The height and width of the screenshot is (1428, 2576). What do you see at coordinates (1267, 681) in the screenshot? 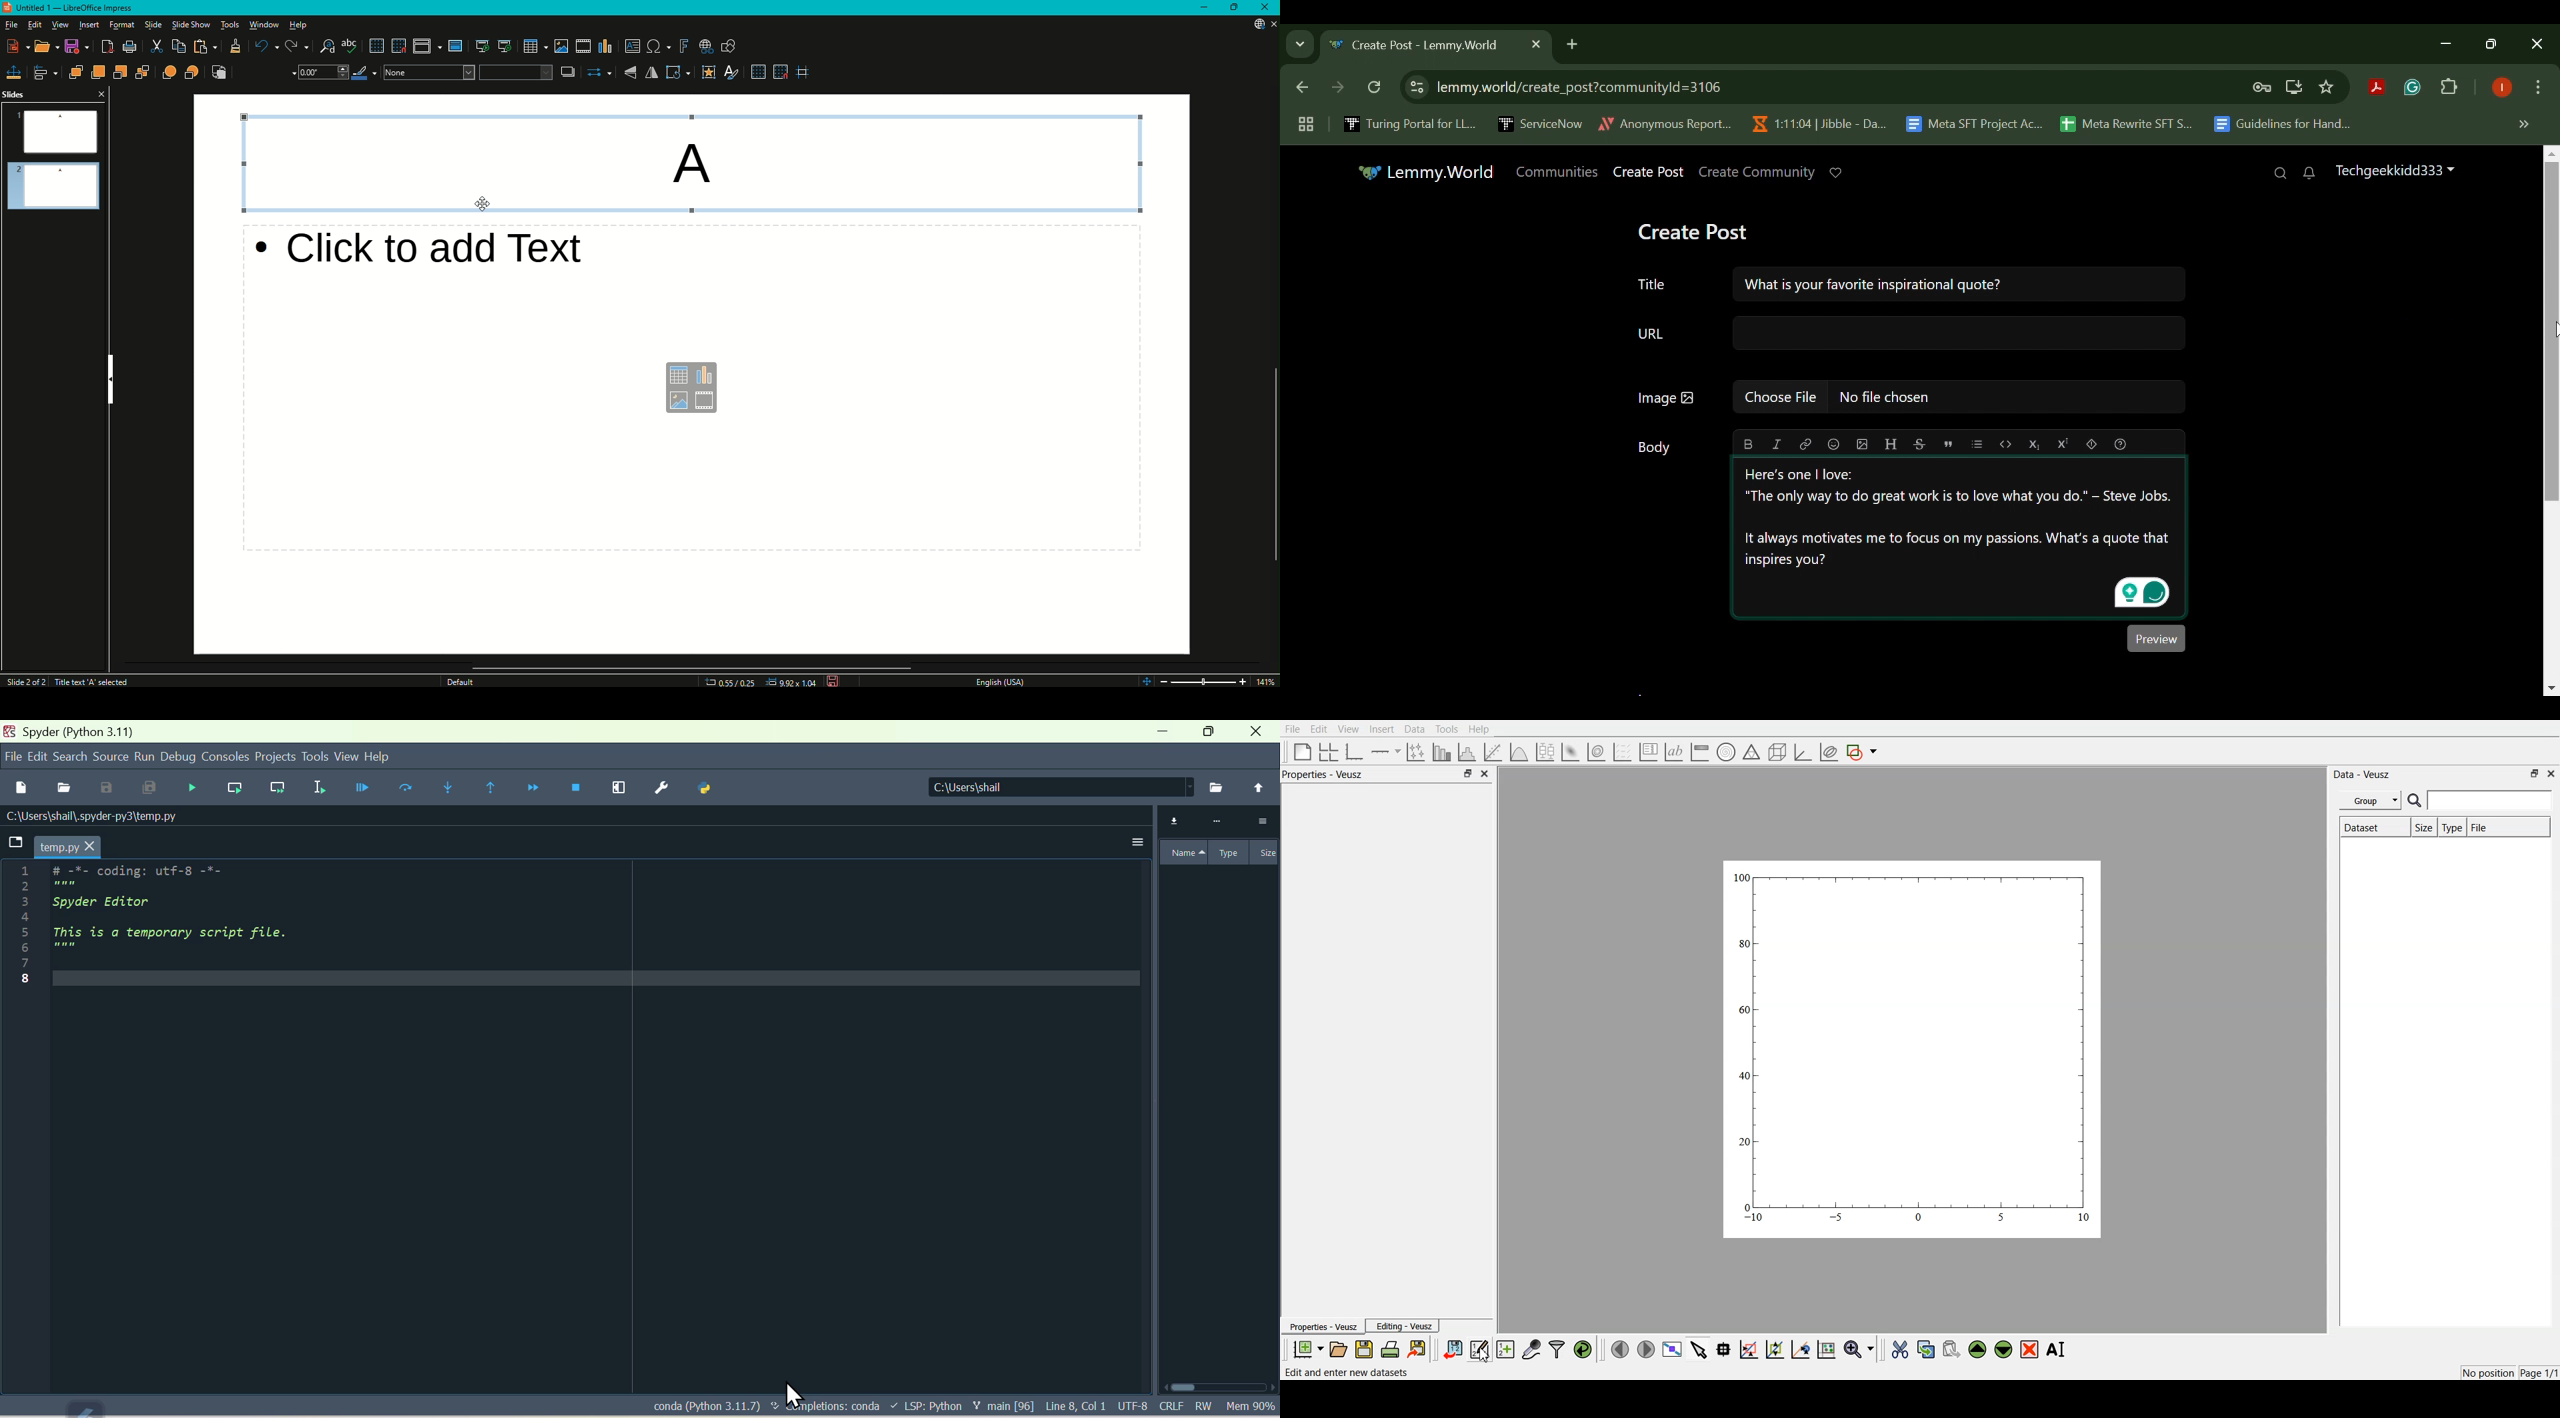
I see `14%` at bounding box center [1267, 681].